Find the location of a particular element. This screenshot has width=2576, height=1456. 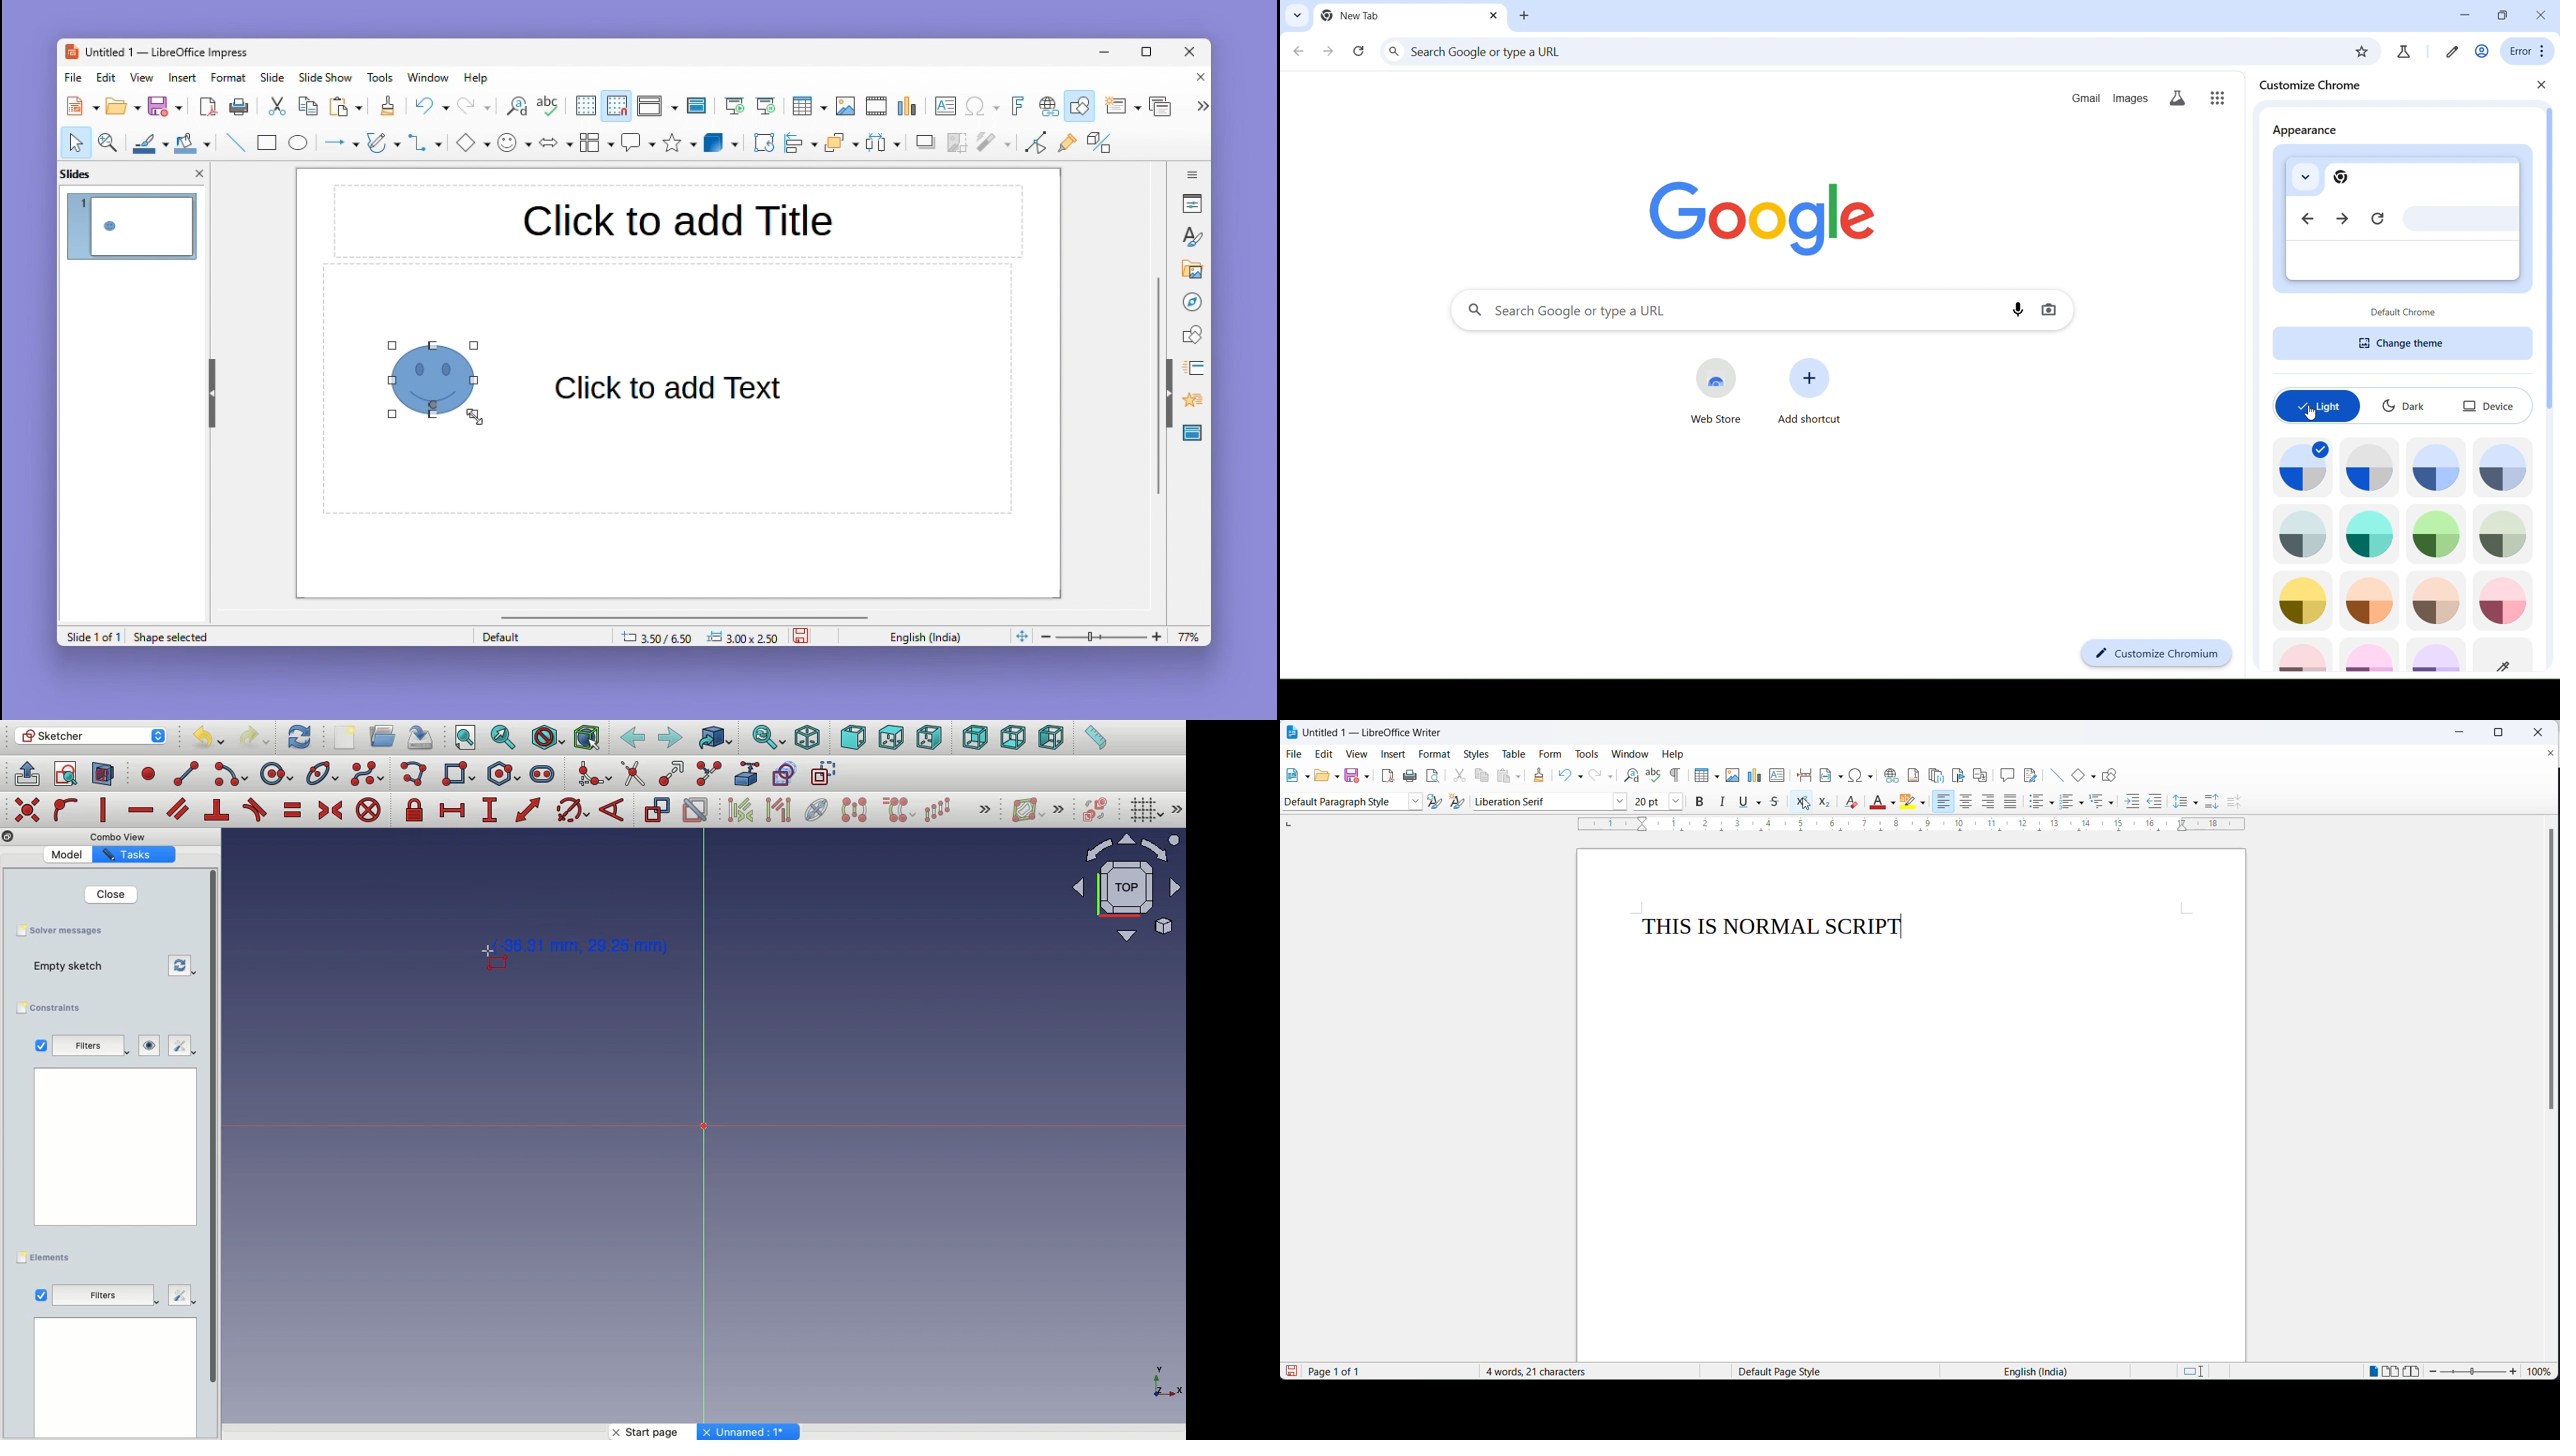

undo is located at coordinates (1564, 774).